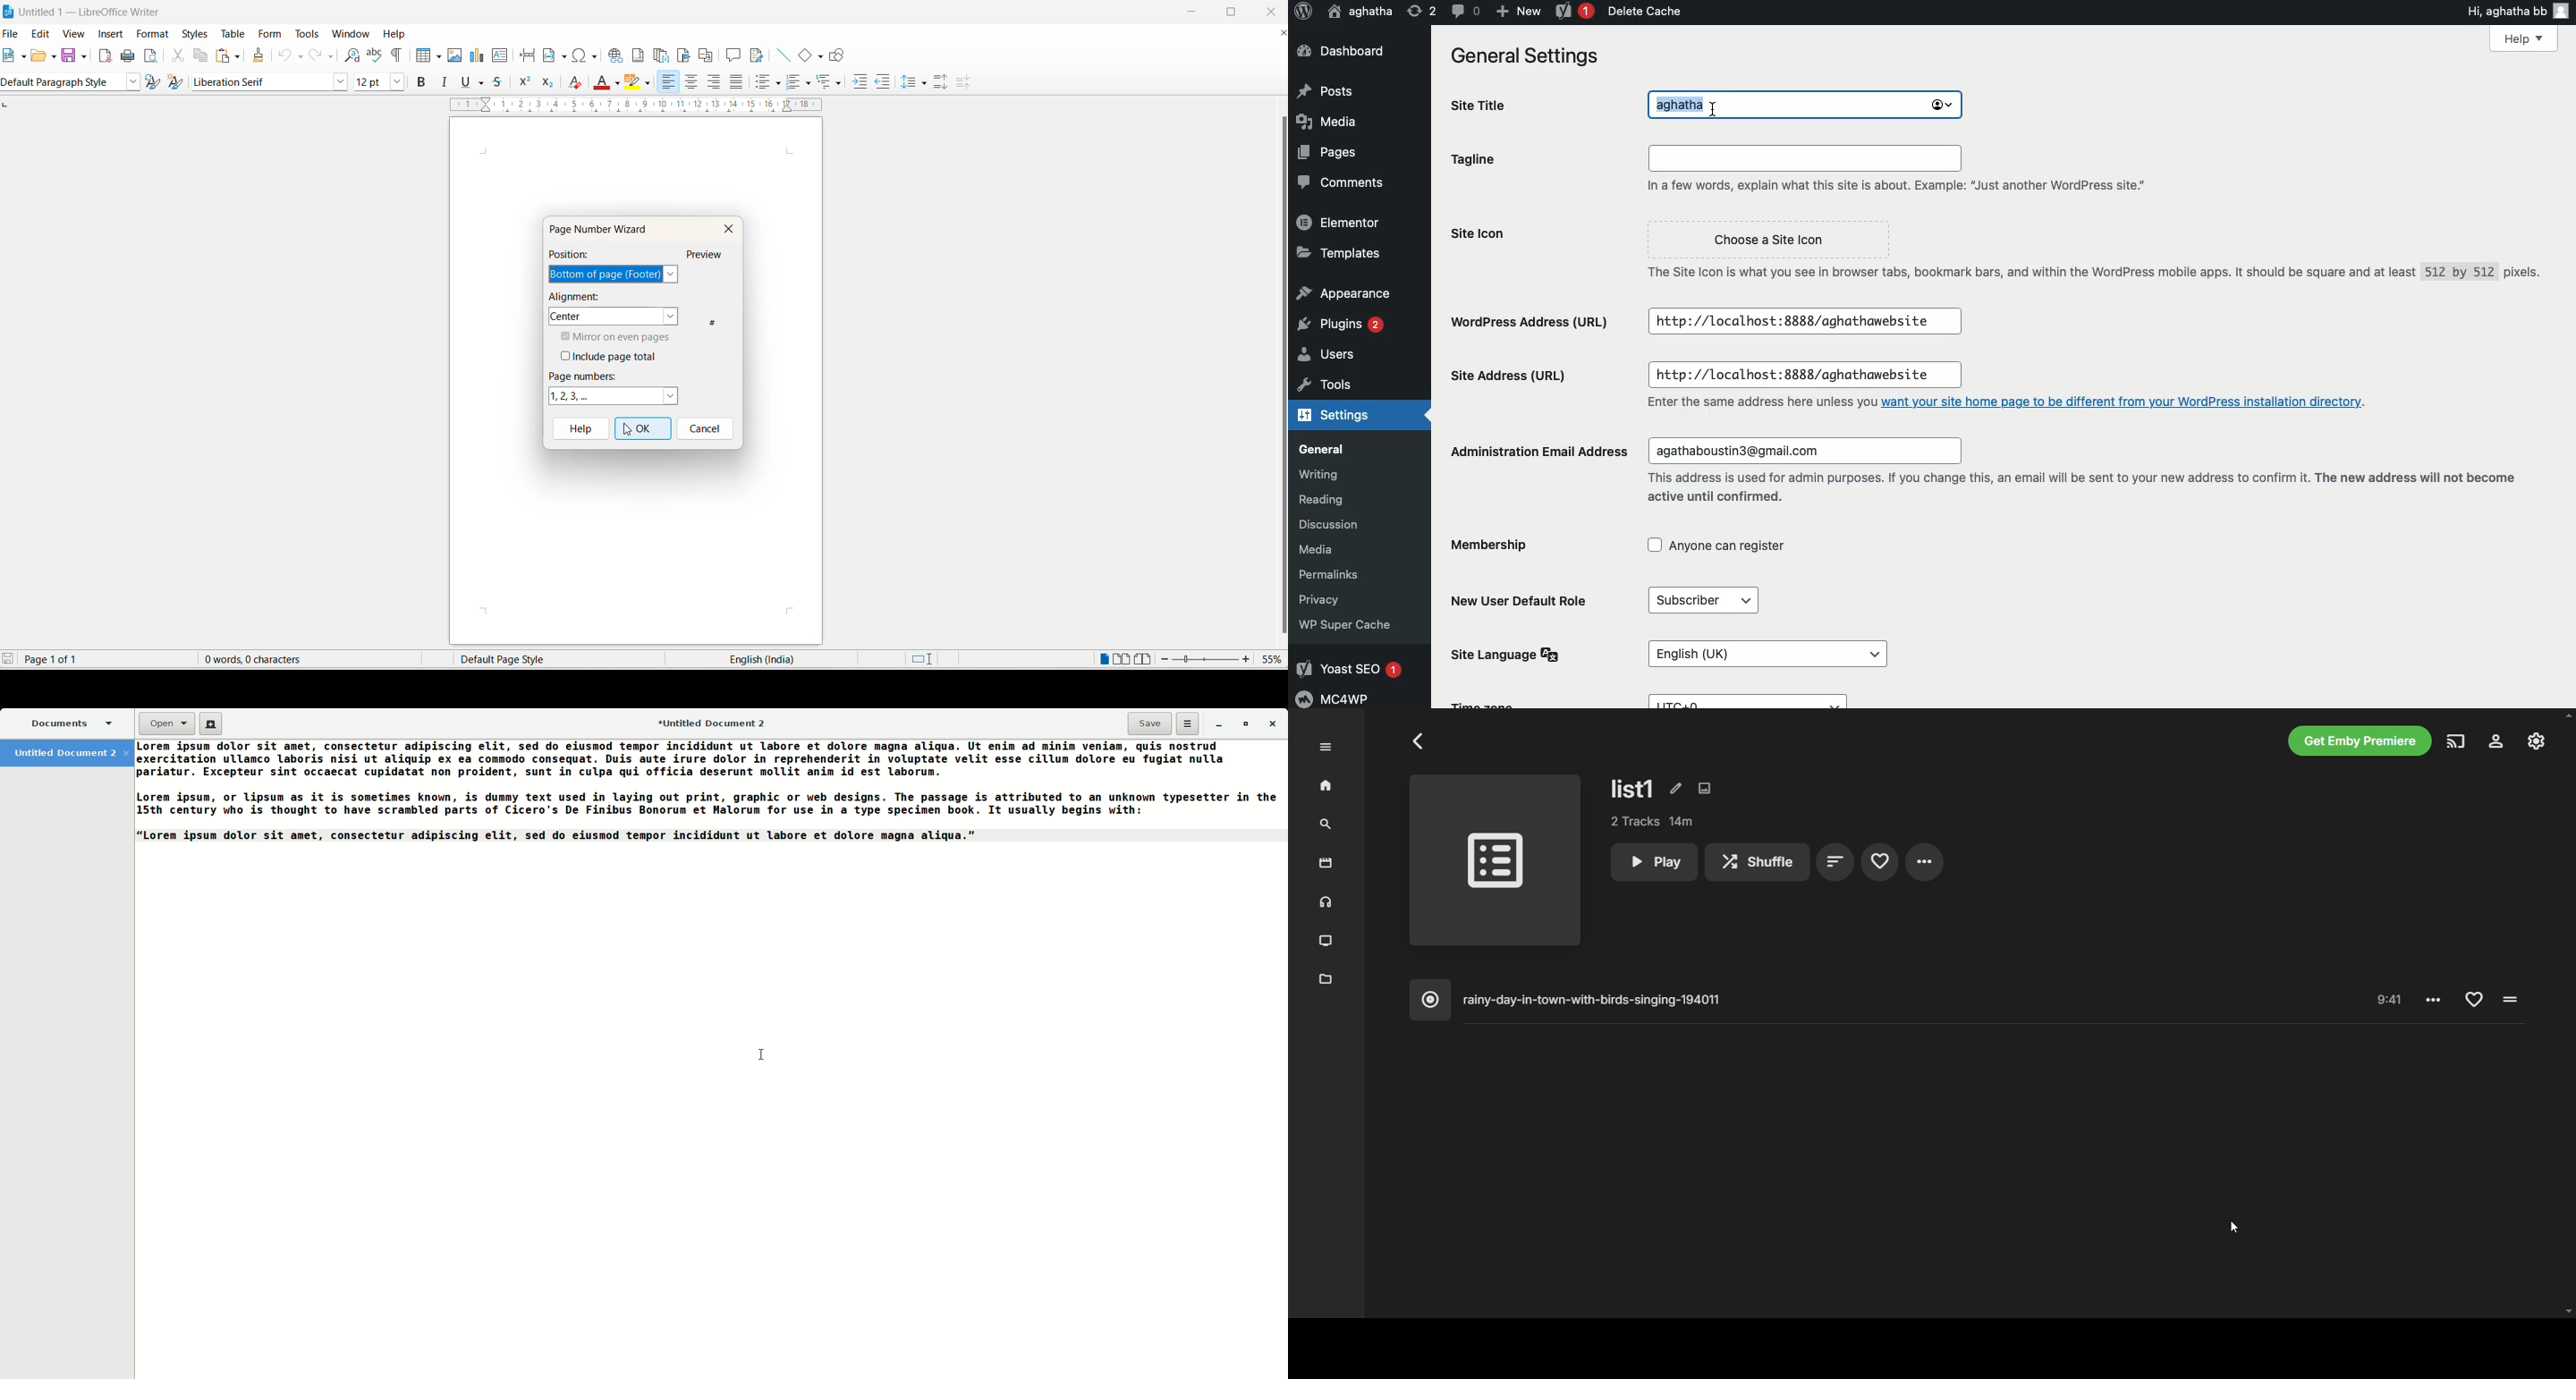  Describe the element at coordinates (925, 83) in the screenshot. I see `line spacing options` at that location.